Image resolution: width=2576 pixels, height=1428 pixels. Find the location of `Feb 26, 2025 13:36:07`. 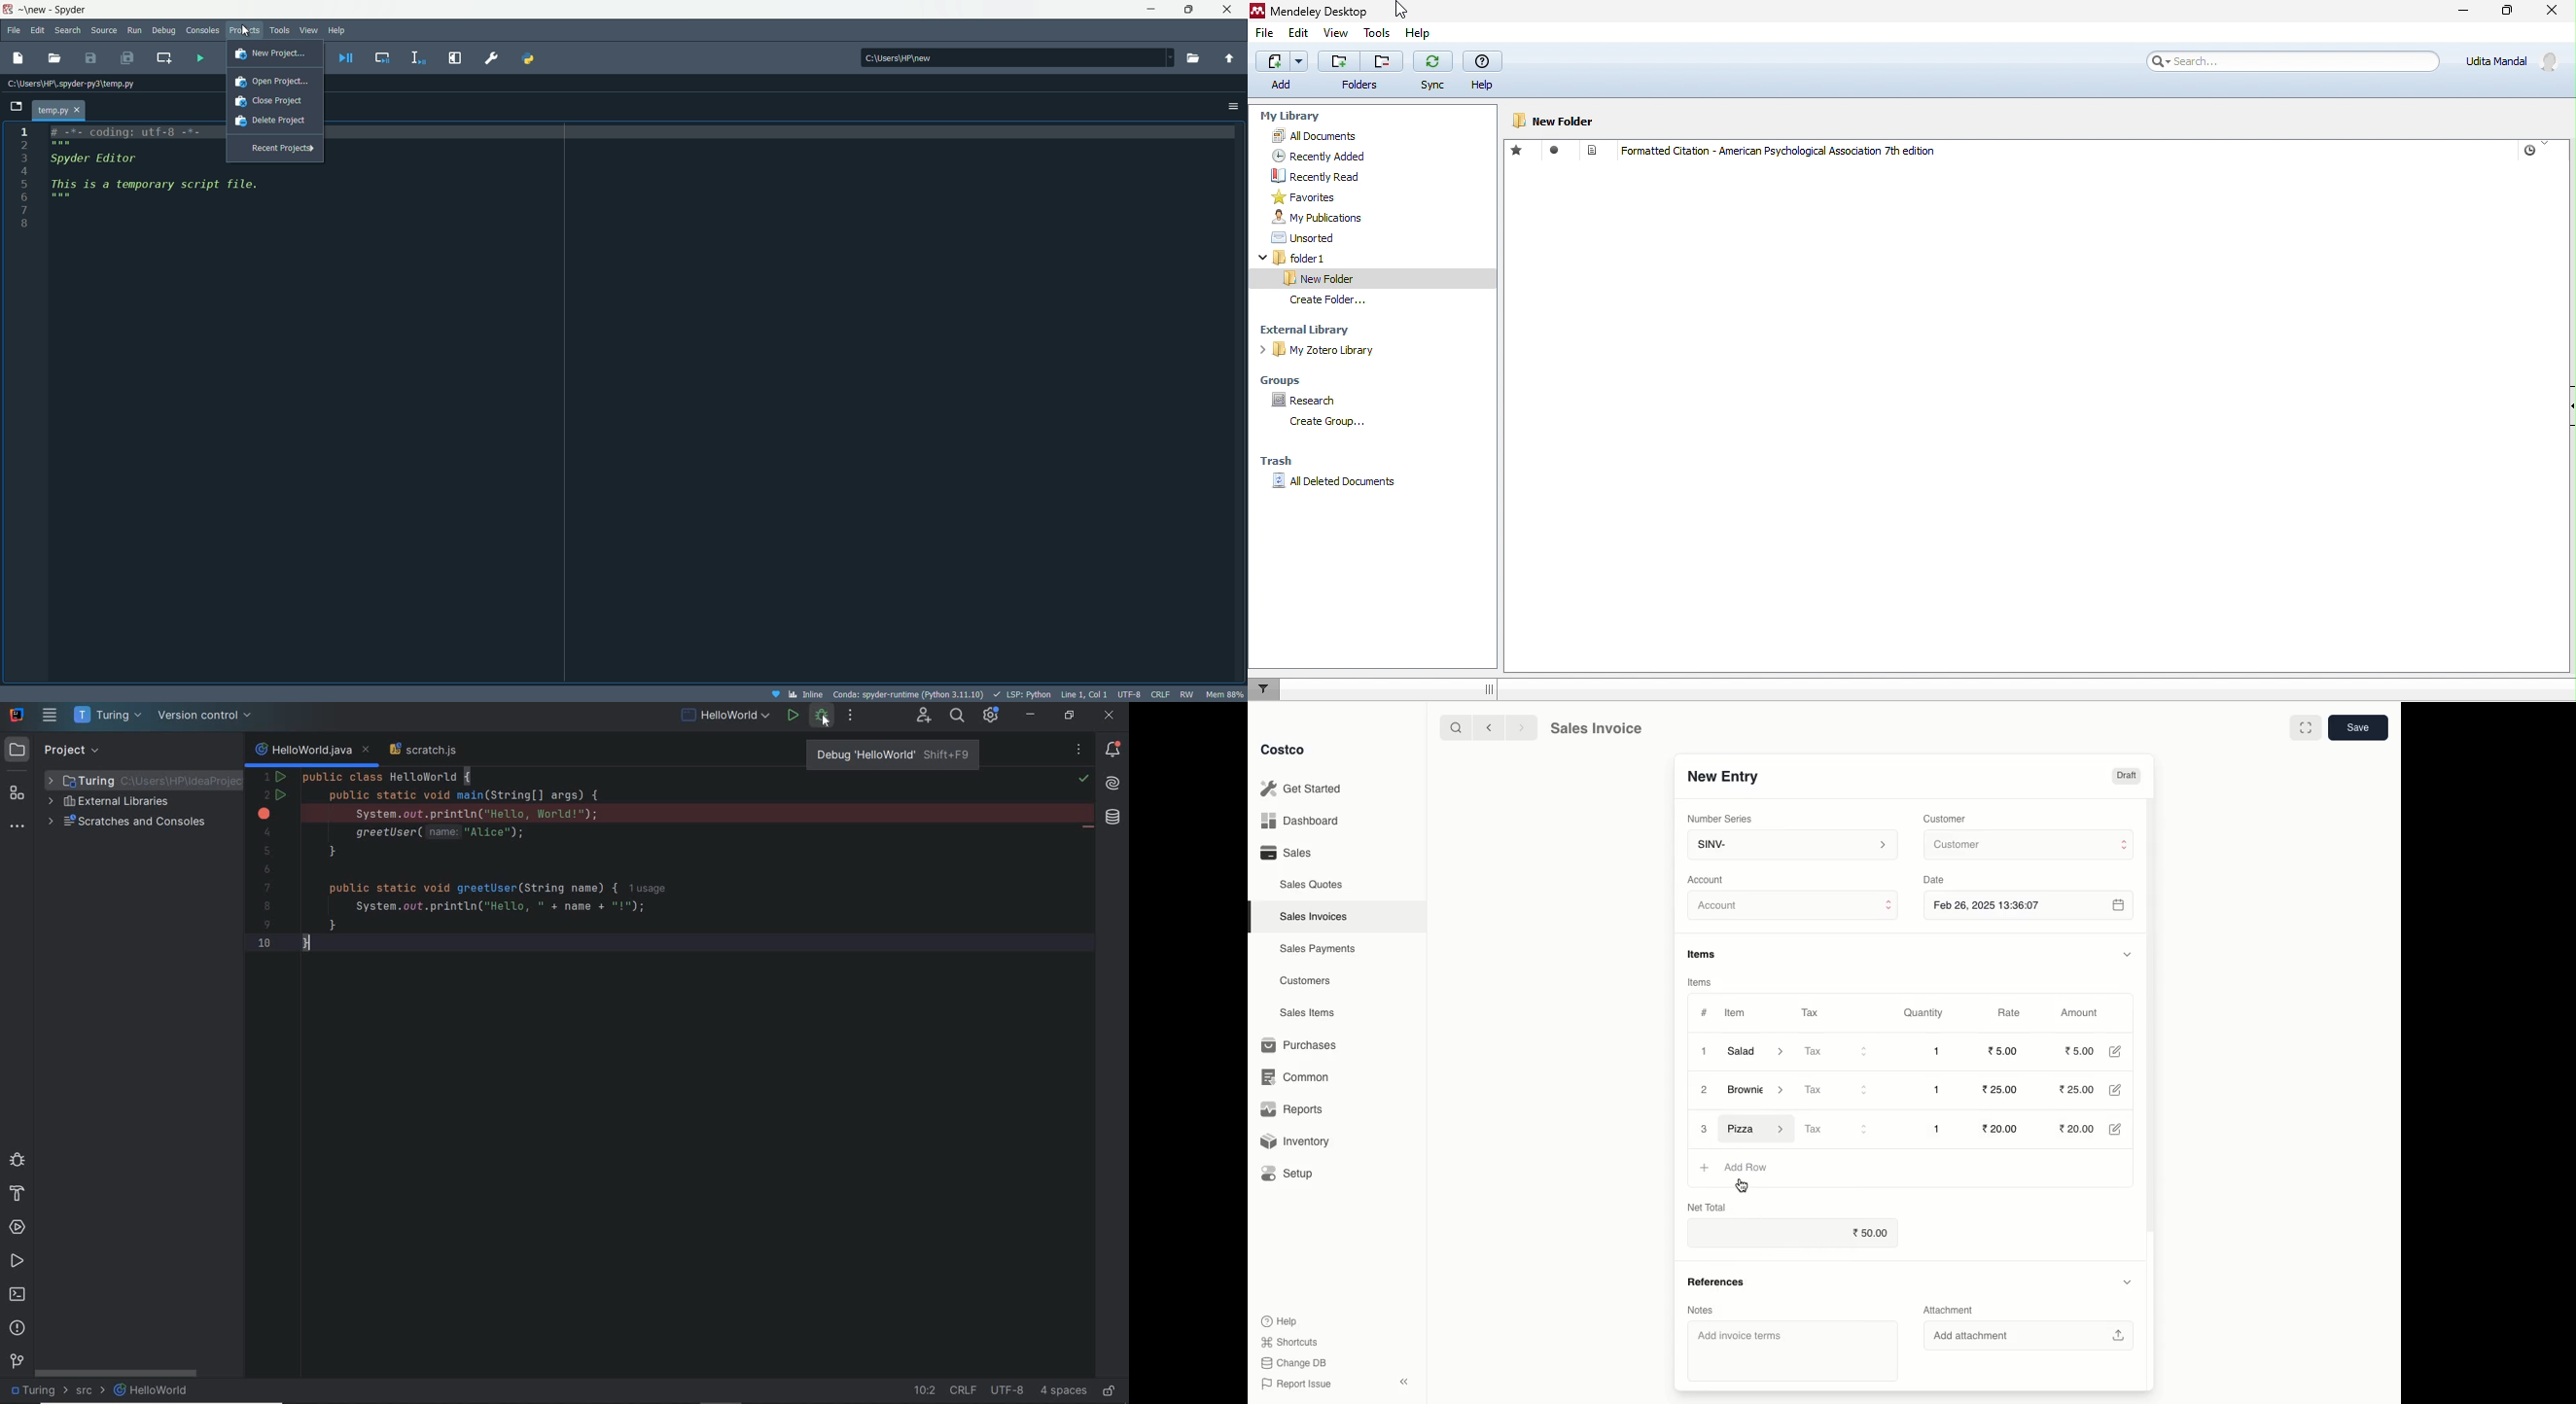

Feb 26, 2025 13:36:07 is located at coordinates (2031, 905).